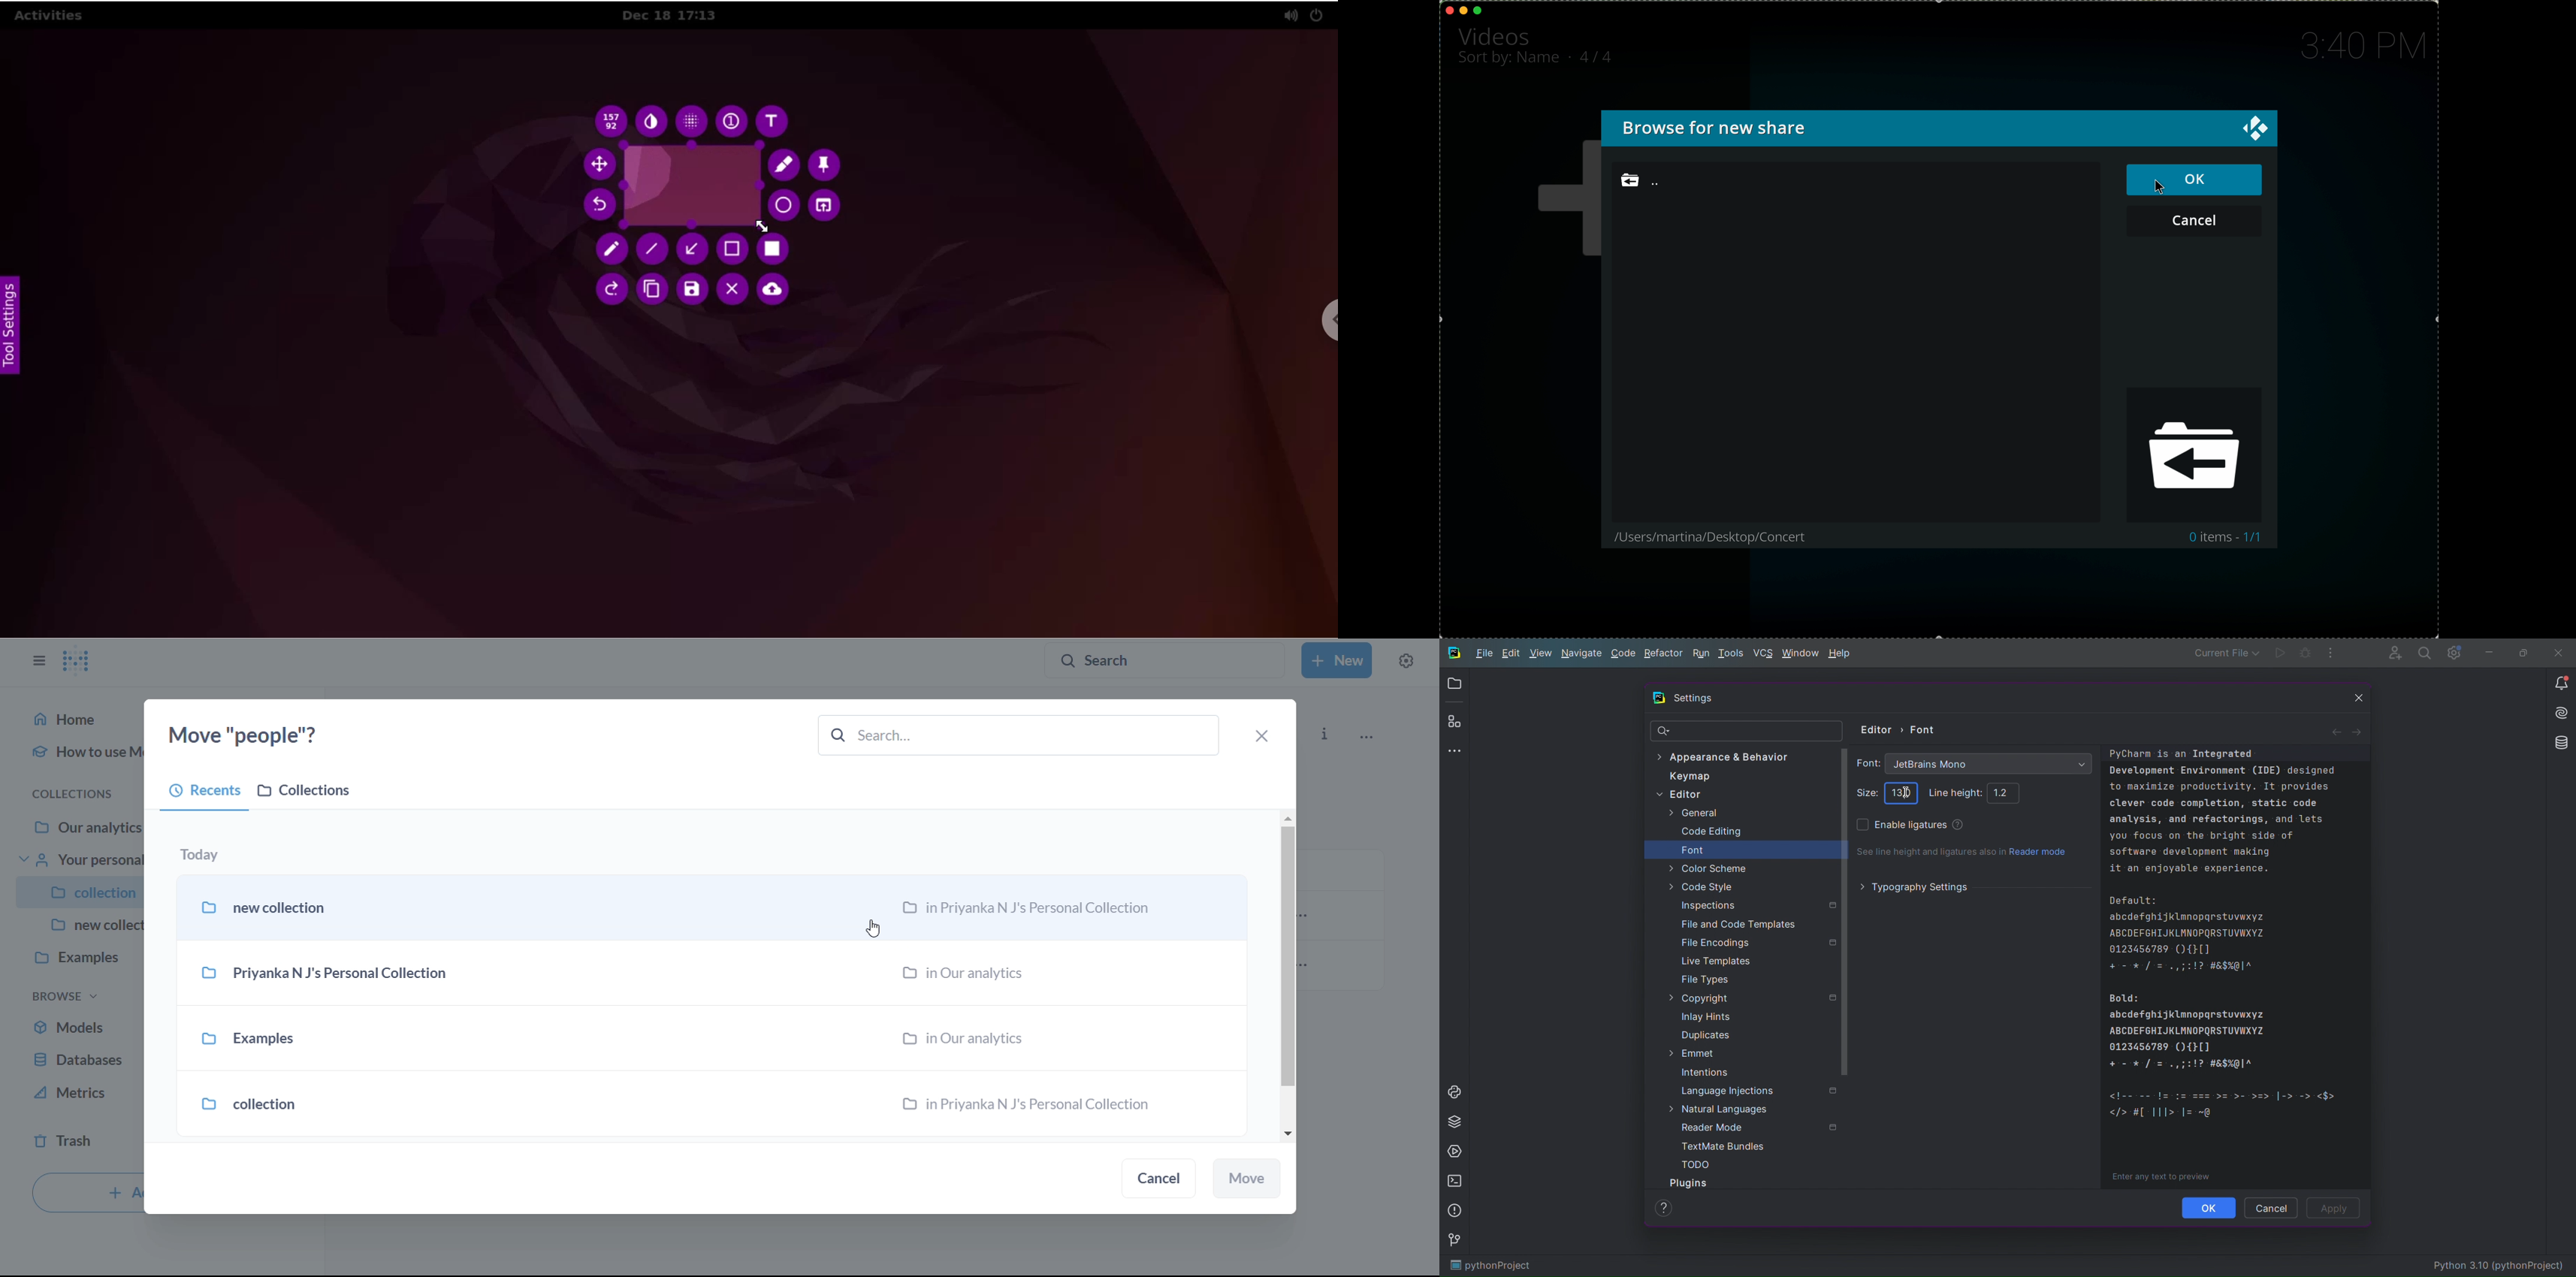 This screenshot has width=2576, height=1288. I want to click on cursor, so click(2162, 186).